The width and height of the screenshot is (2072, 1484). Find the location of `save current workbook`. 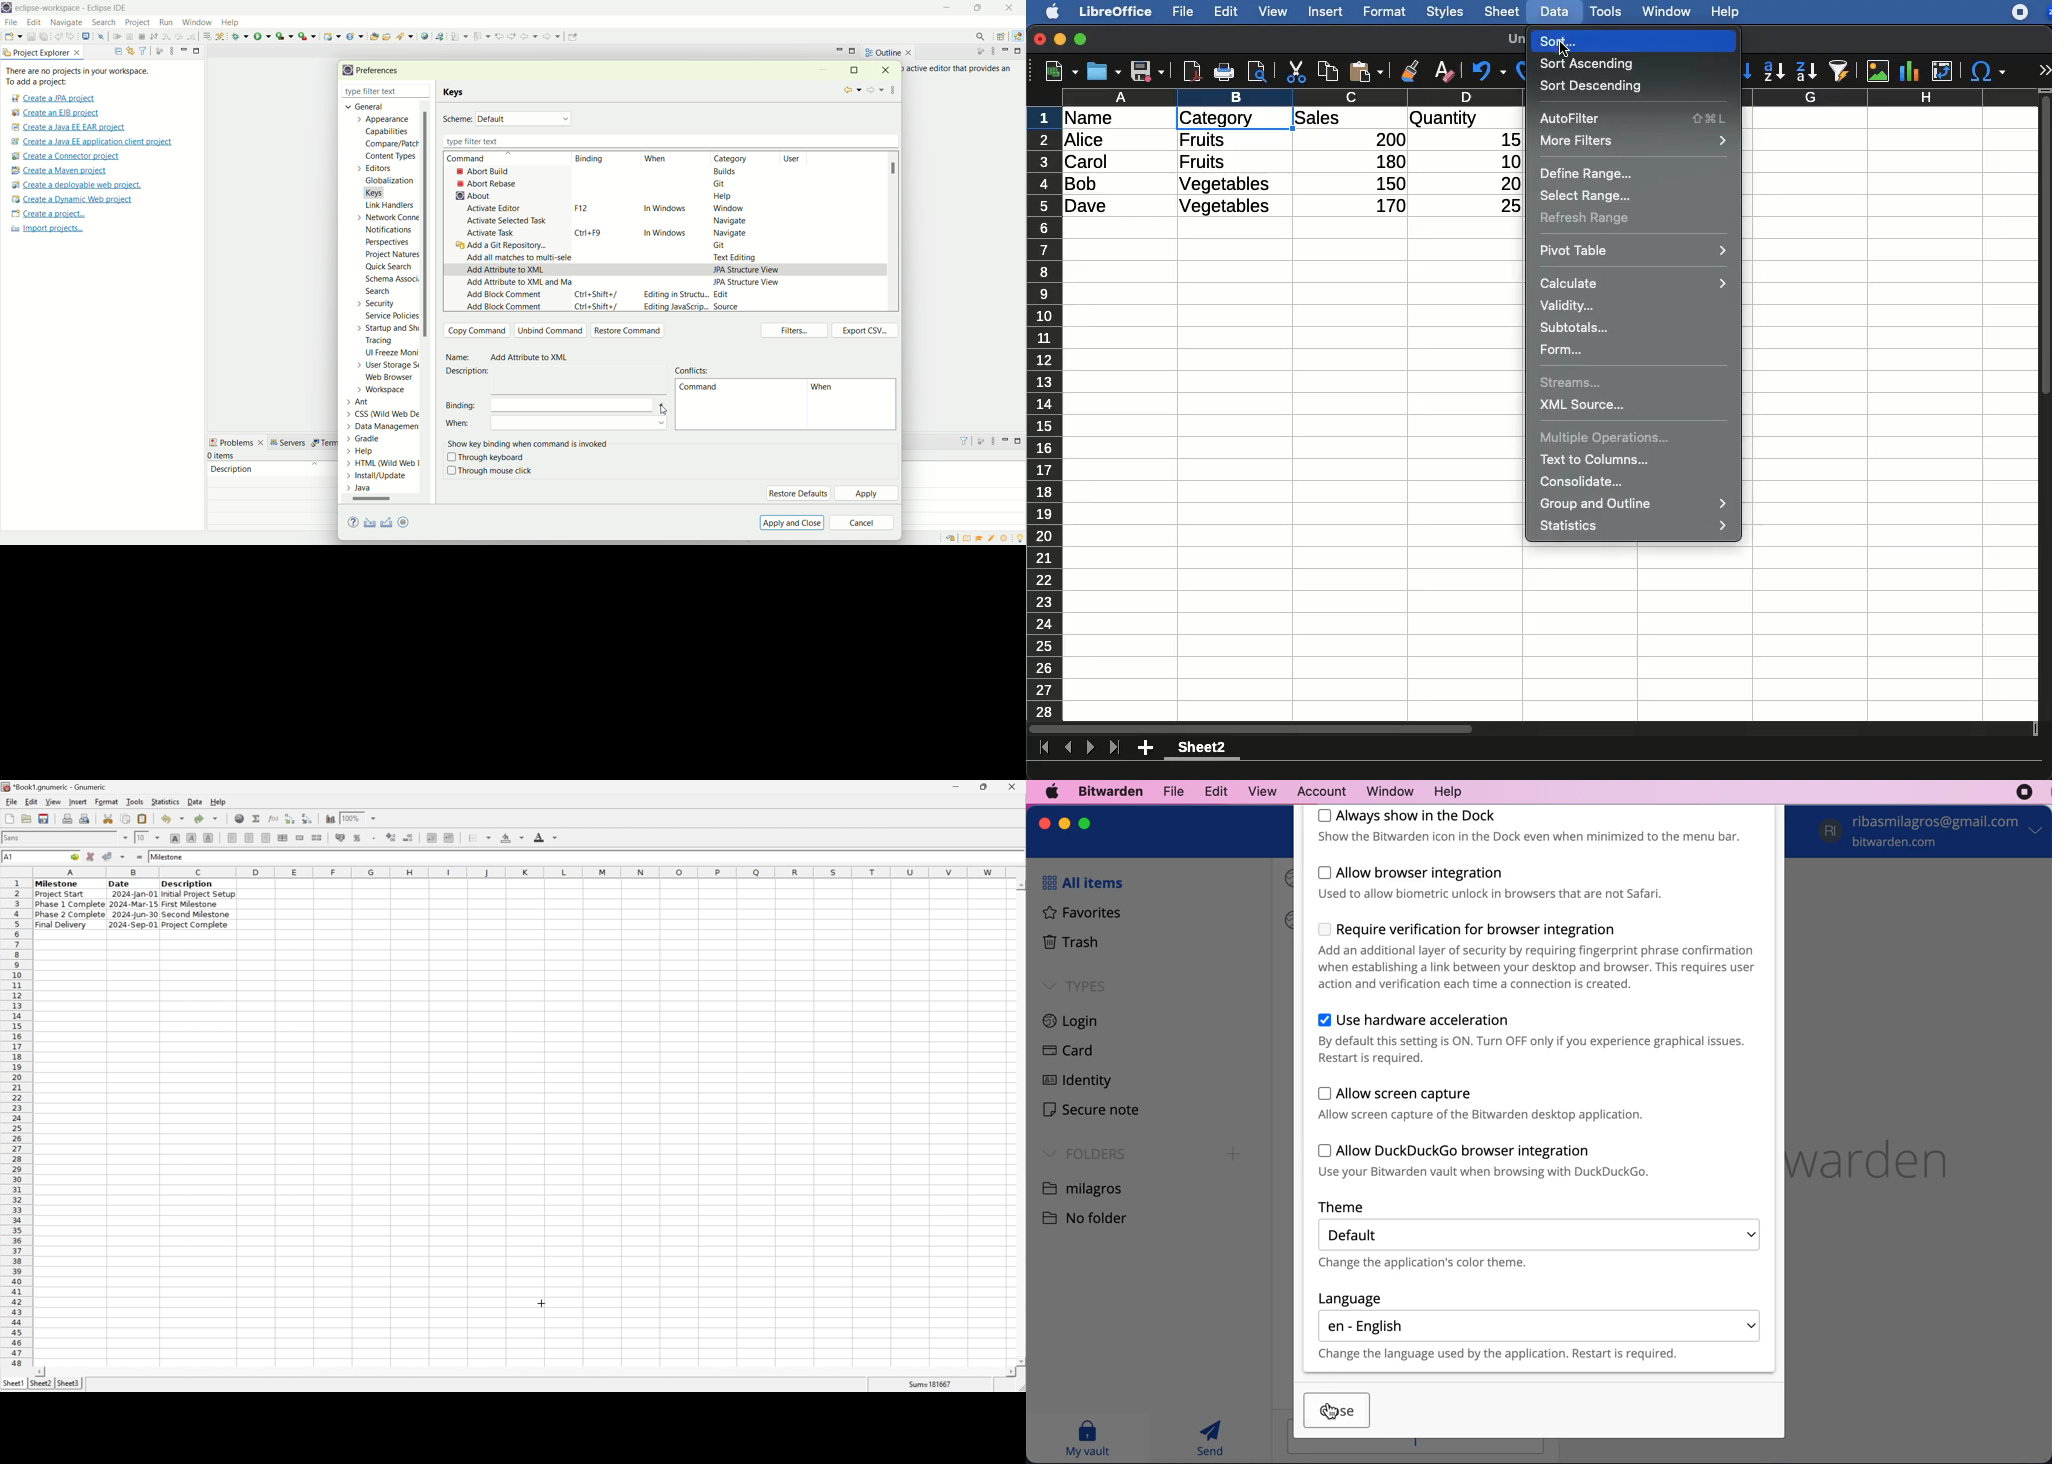

save current workbook is located at coordinates (44, 819).